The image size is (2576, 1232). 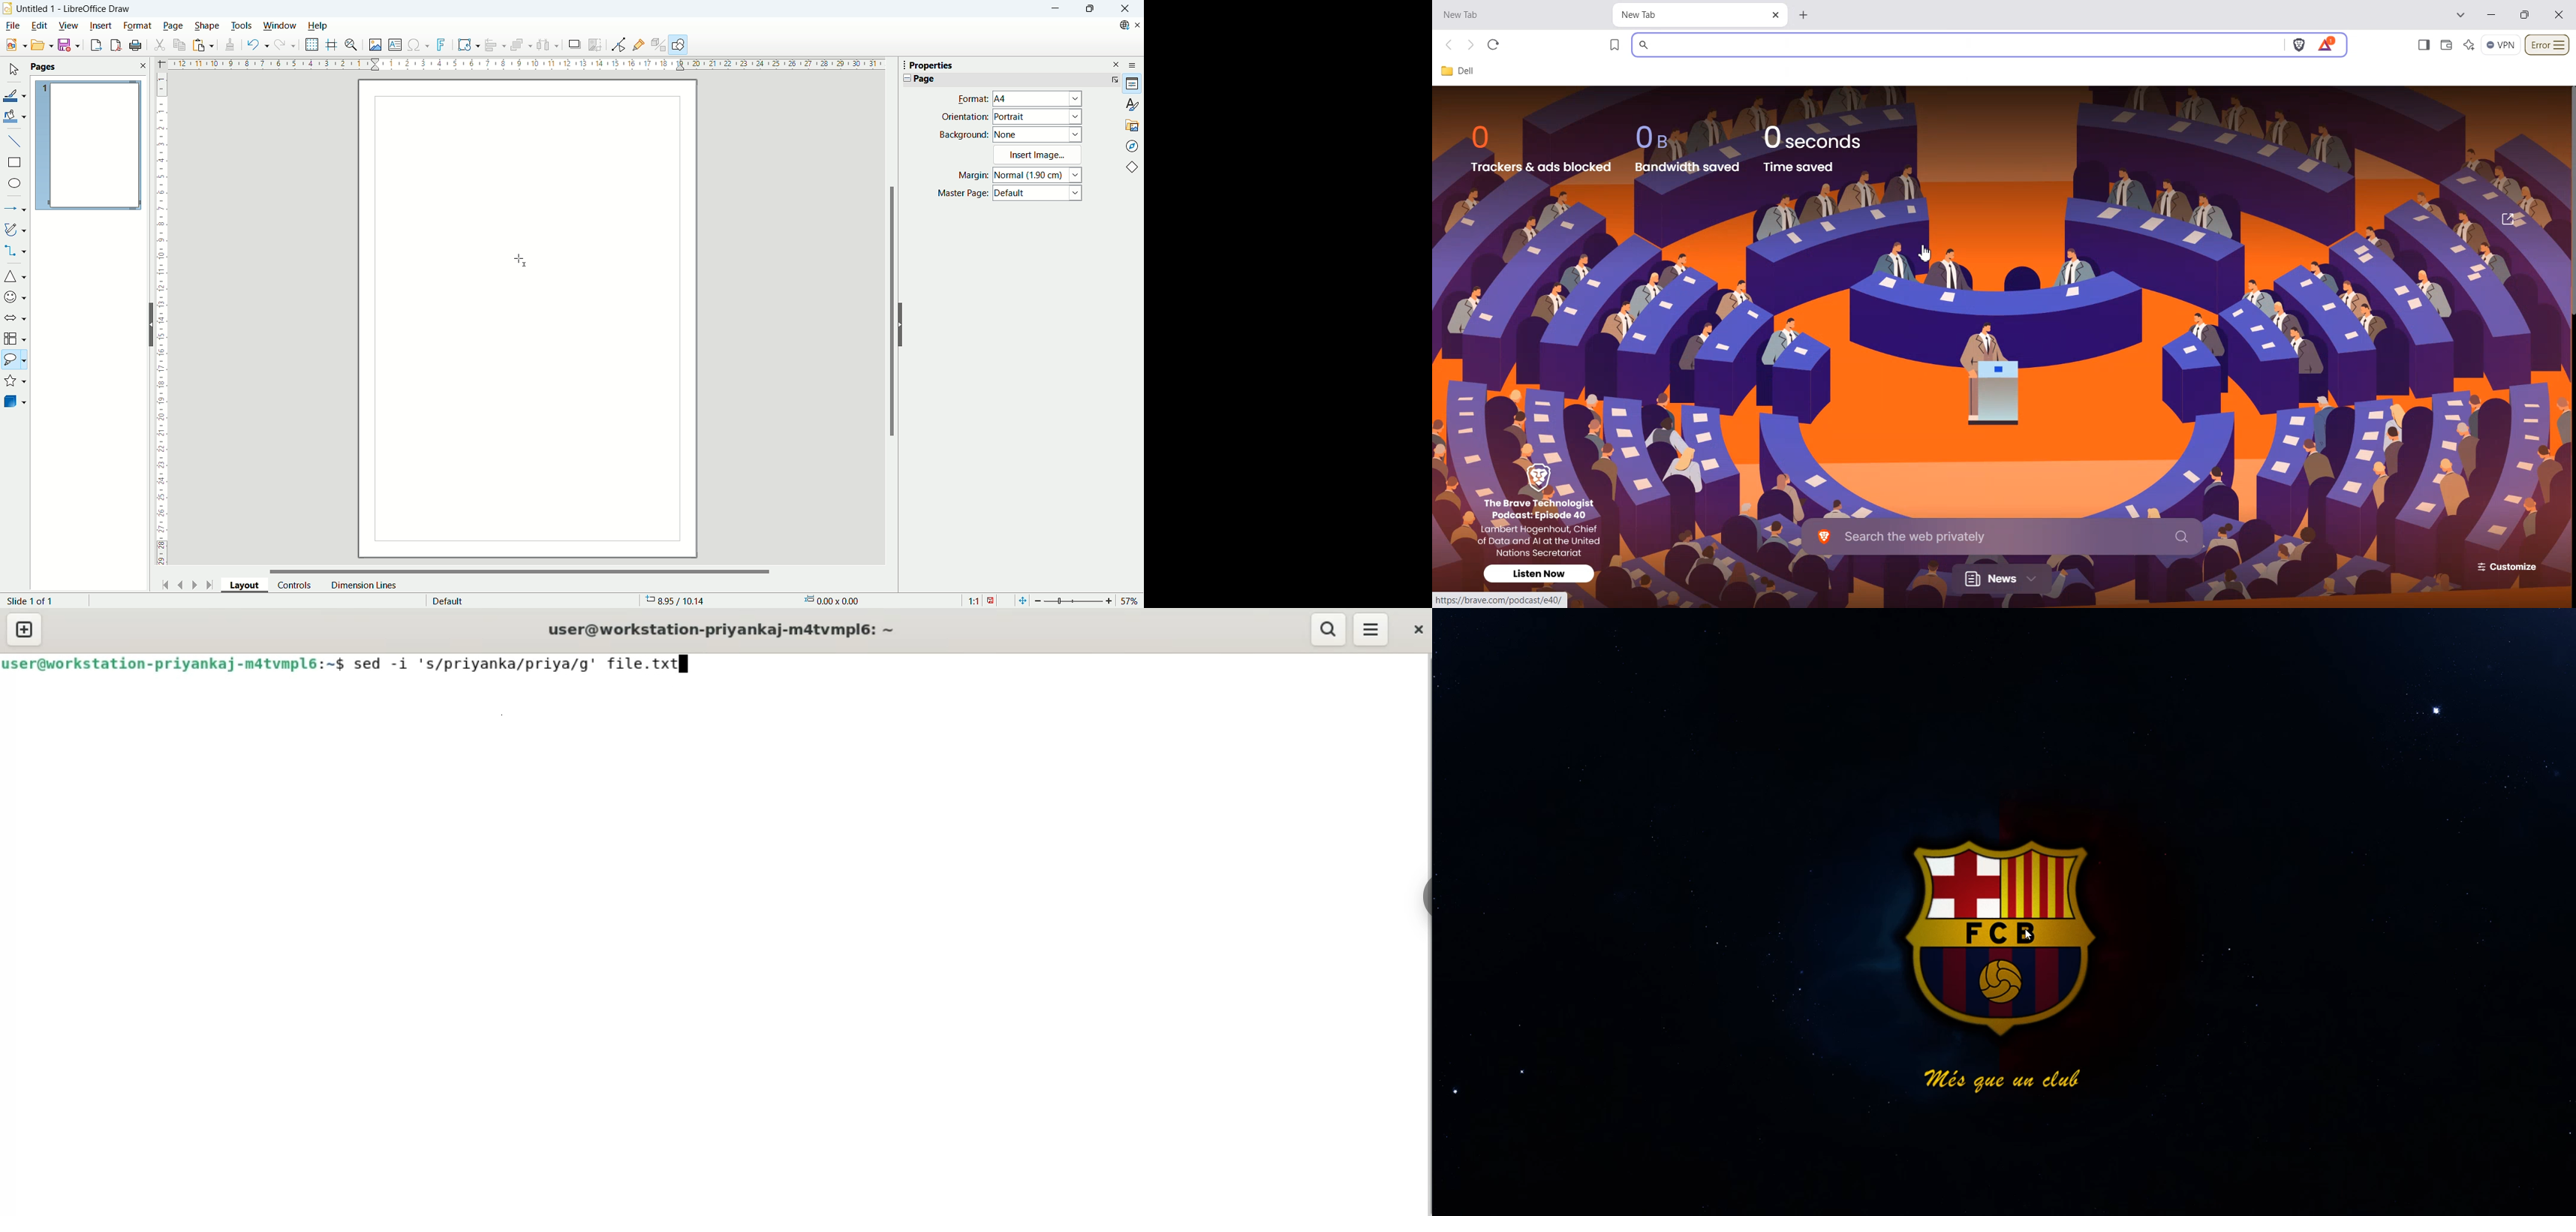 What do you see at coordinates (136, 45) in the screenshot?
I see `print` at bounding box center [136, 45].